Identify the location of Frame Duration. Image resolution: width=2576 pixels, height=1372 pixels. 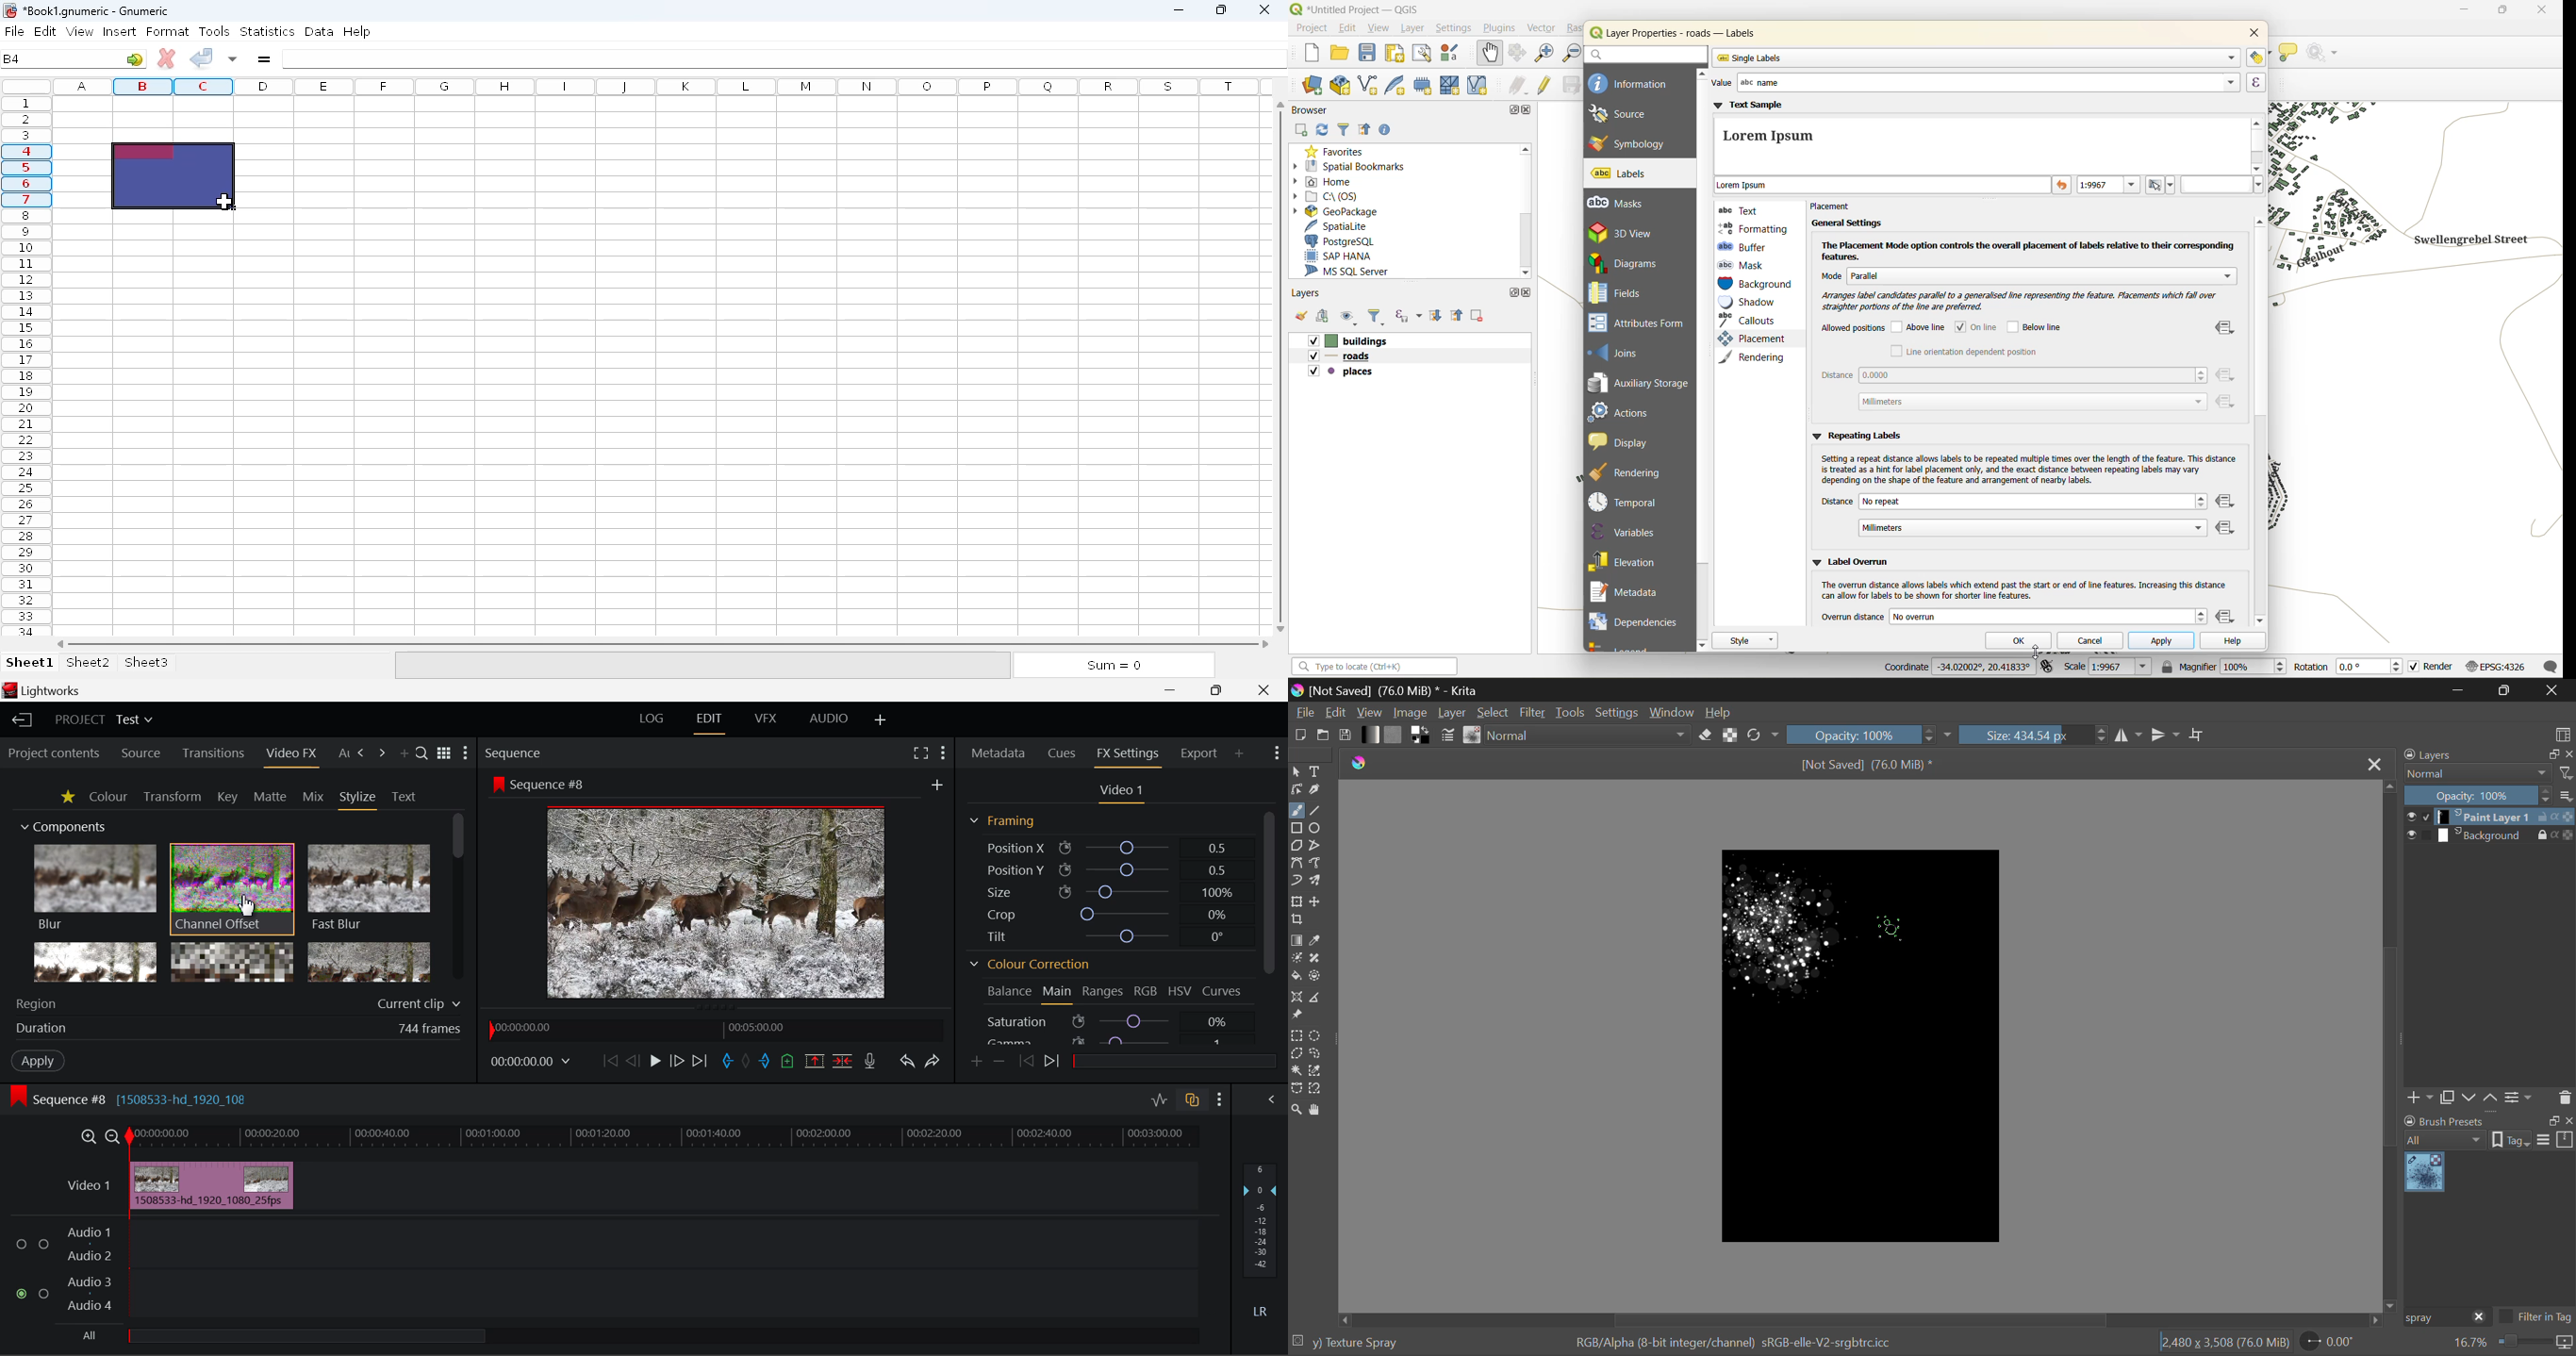
(239, 1030).